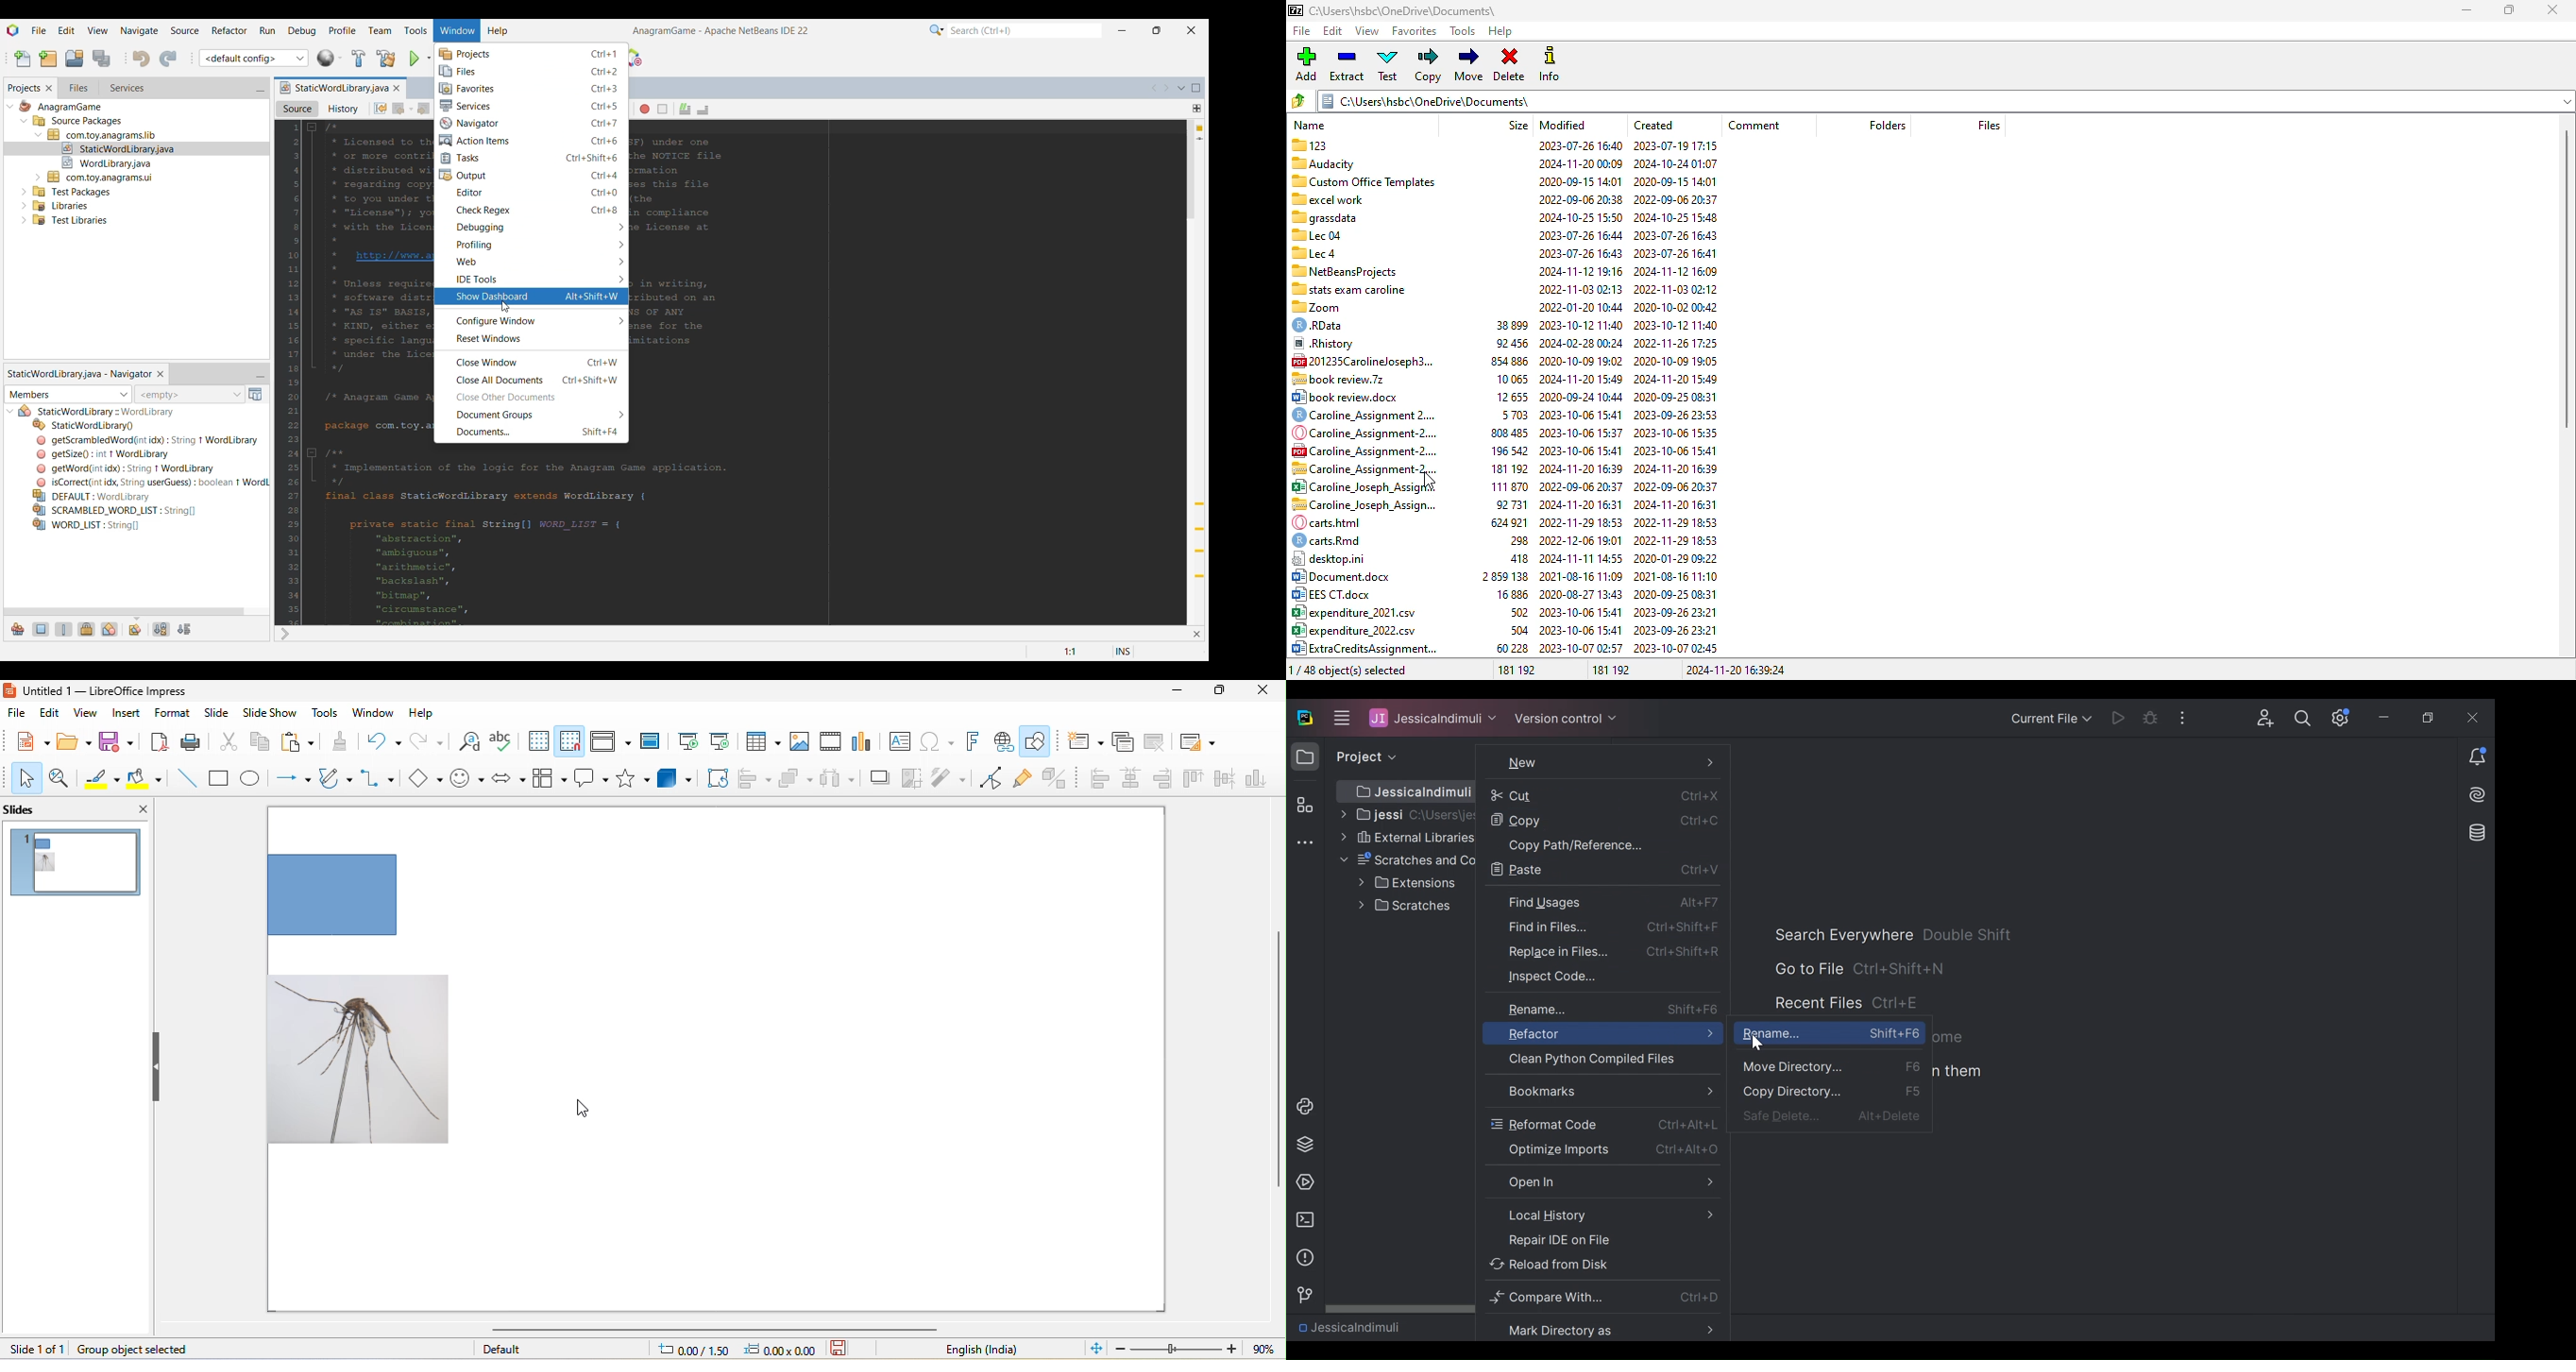 The height and width of the screenshot is (1372, 2576). I want to click on folder, so click(1943, 101).